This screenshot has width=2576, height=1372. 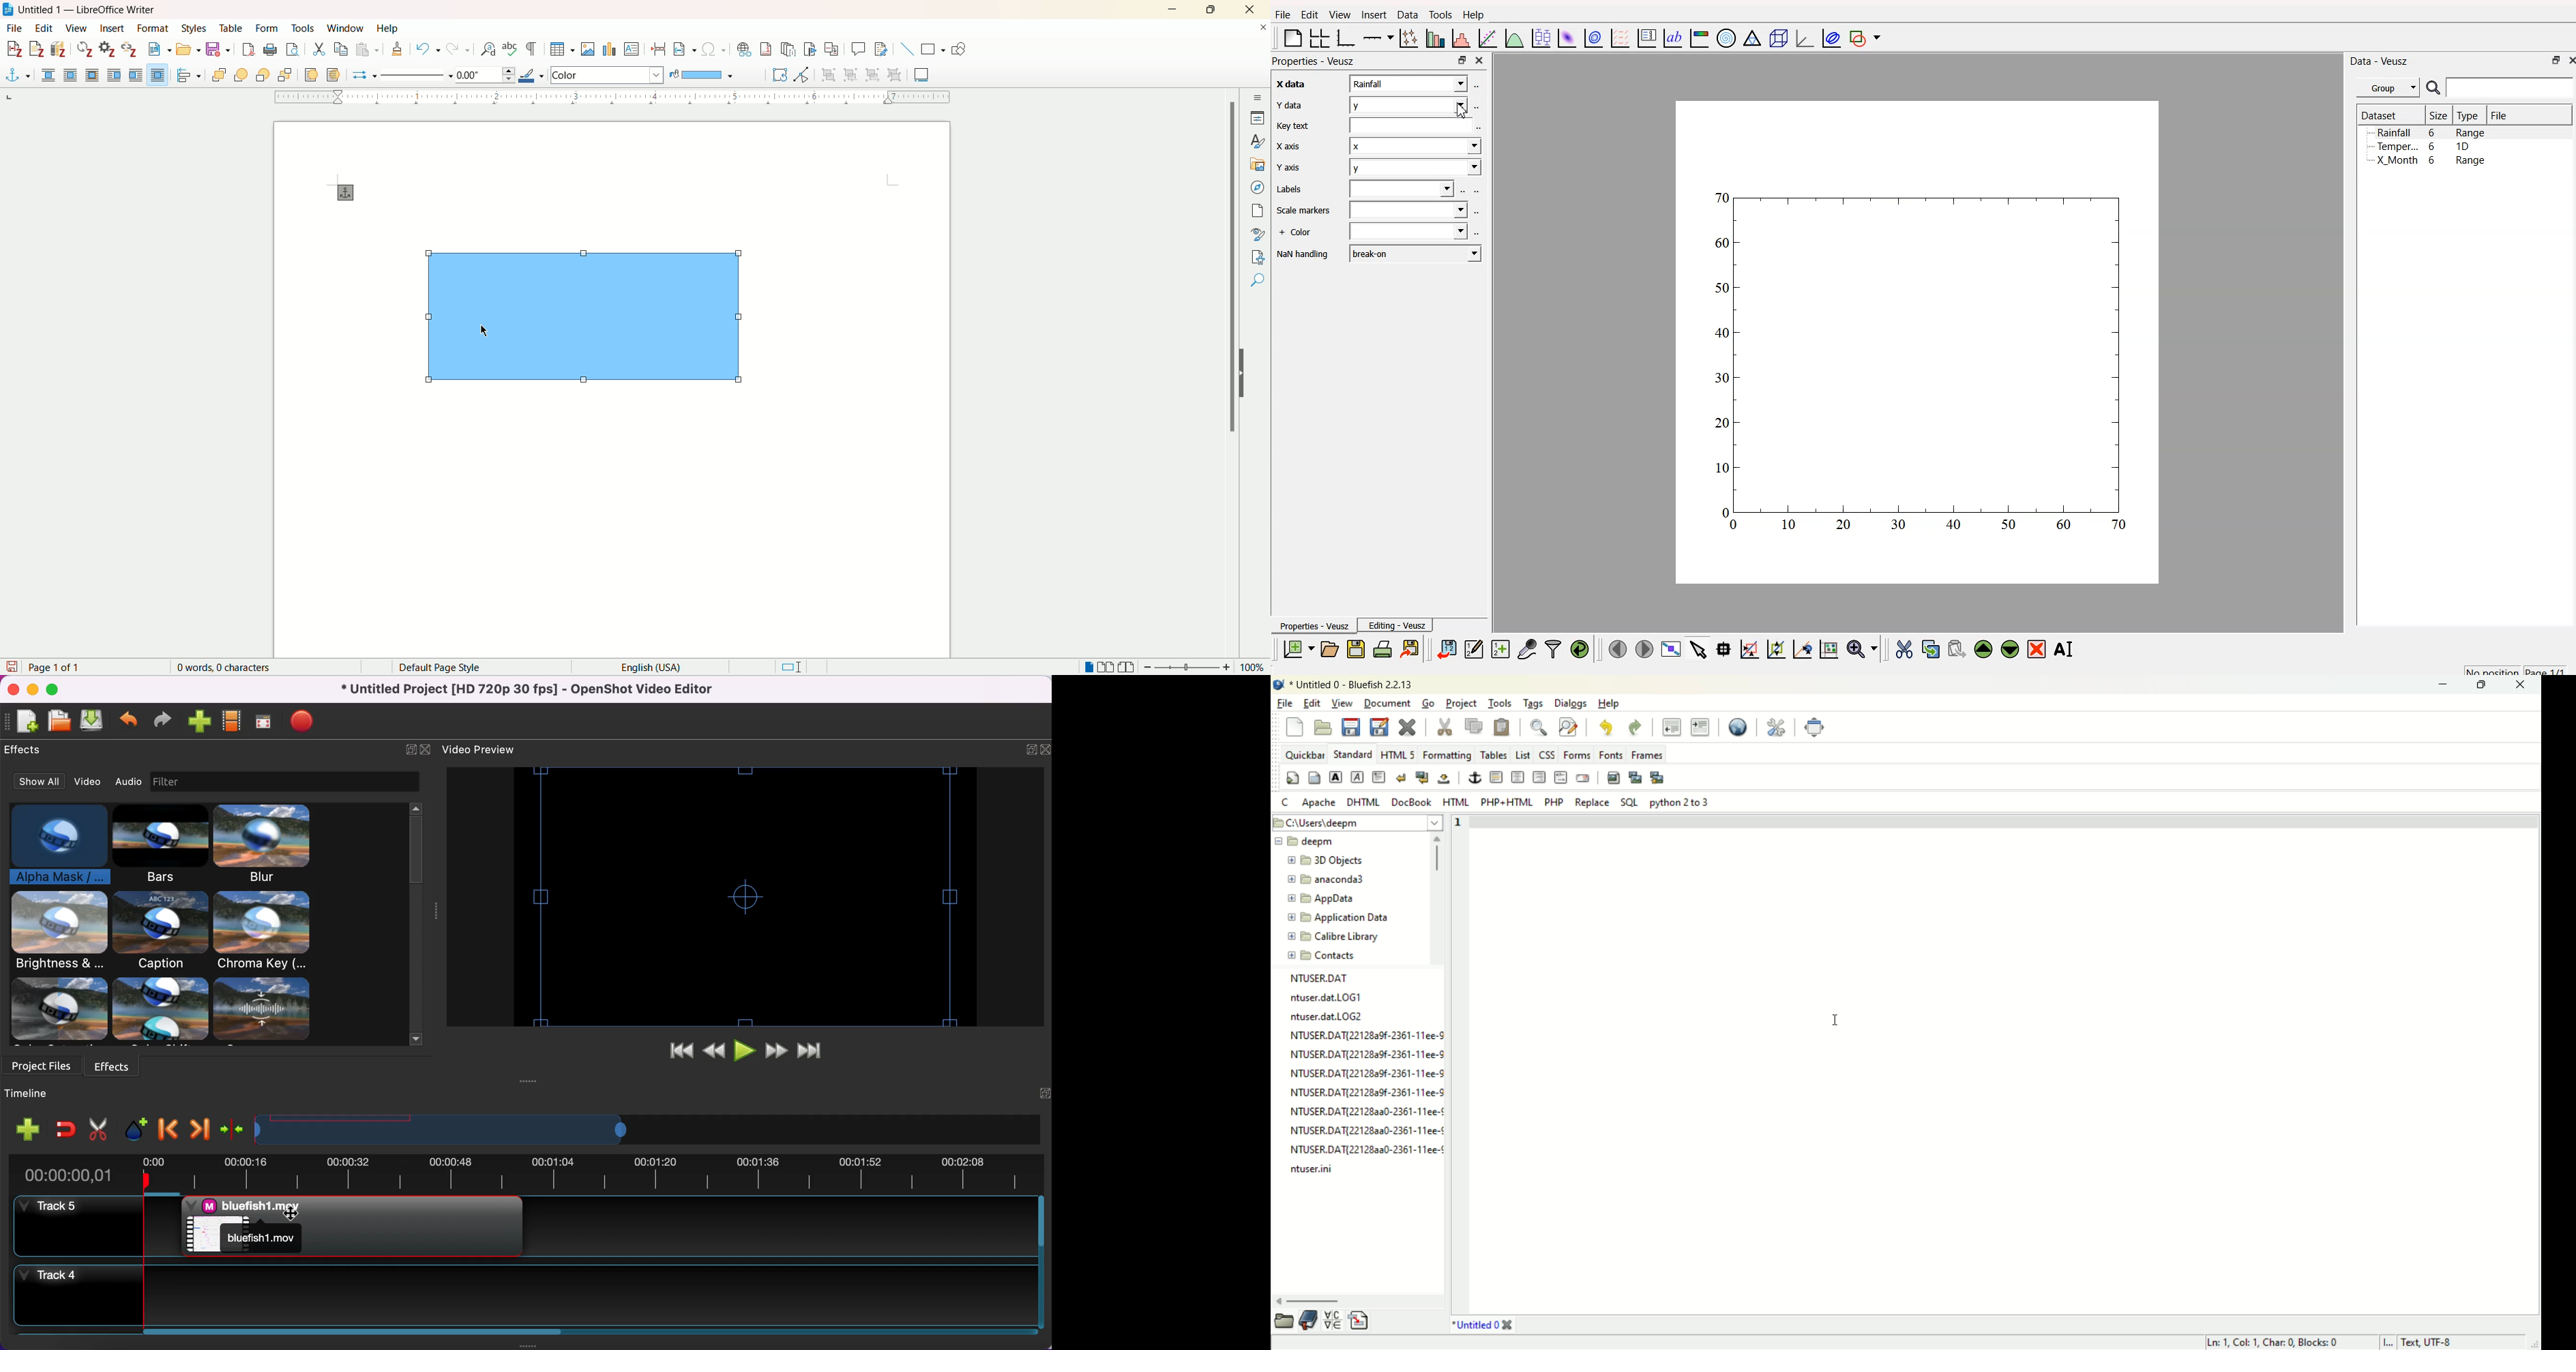 I want to click on Data - Veusz, so click(x=2380, y=60).